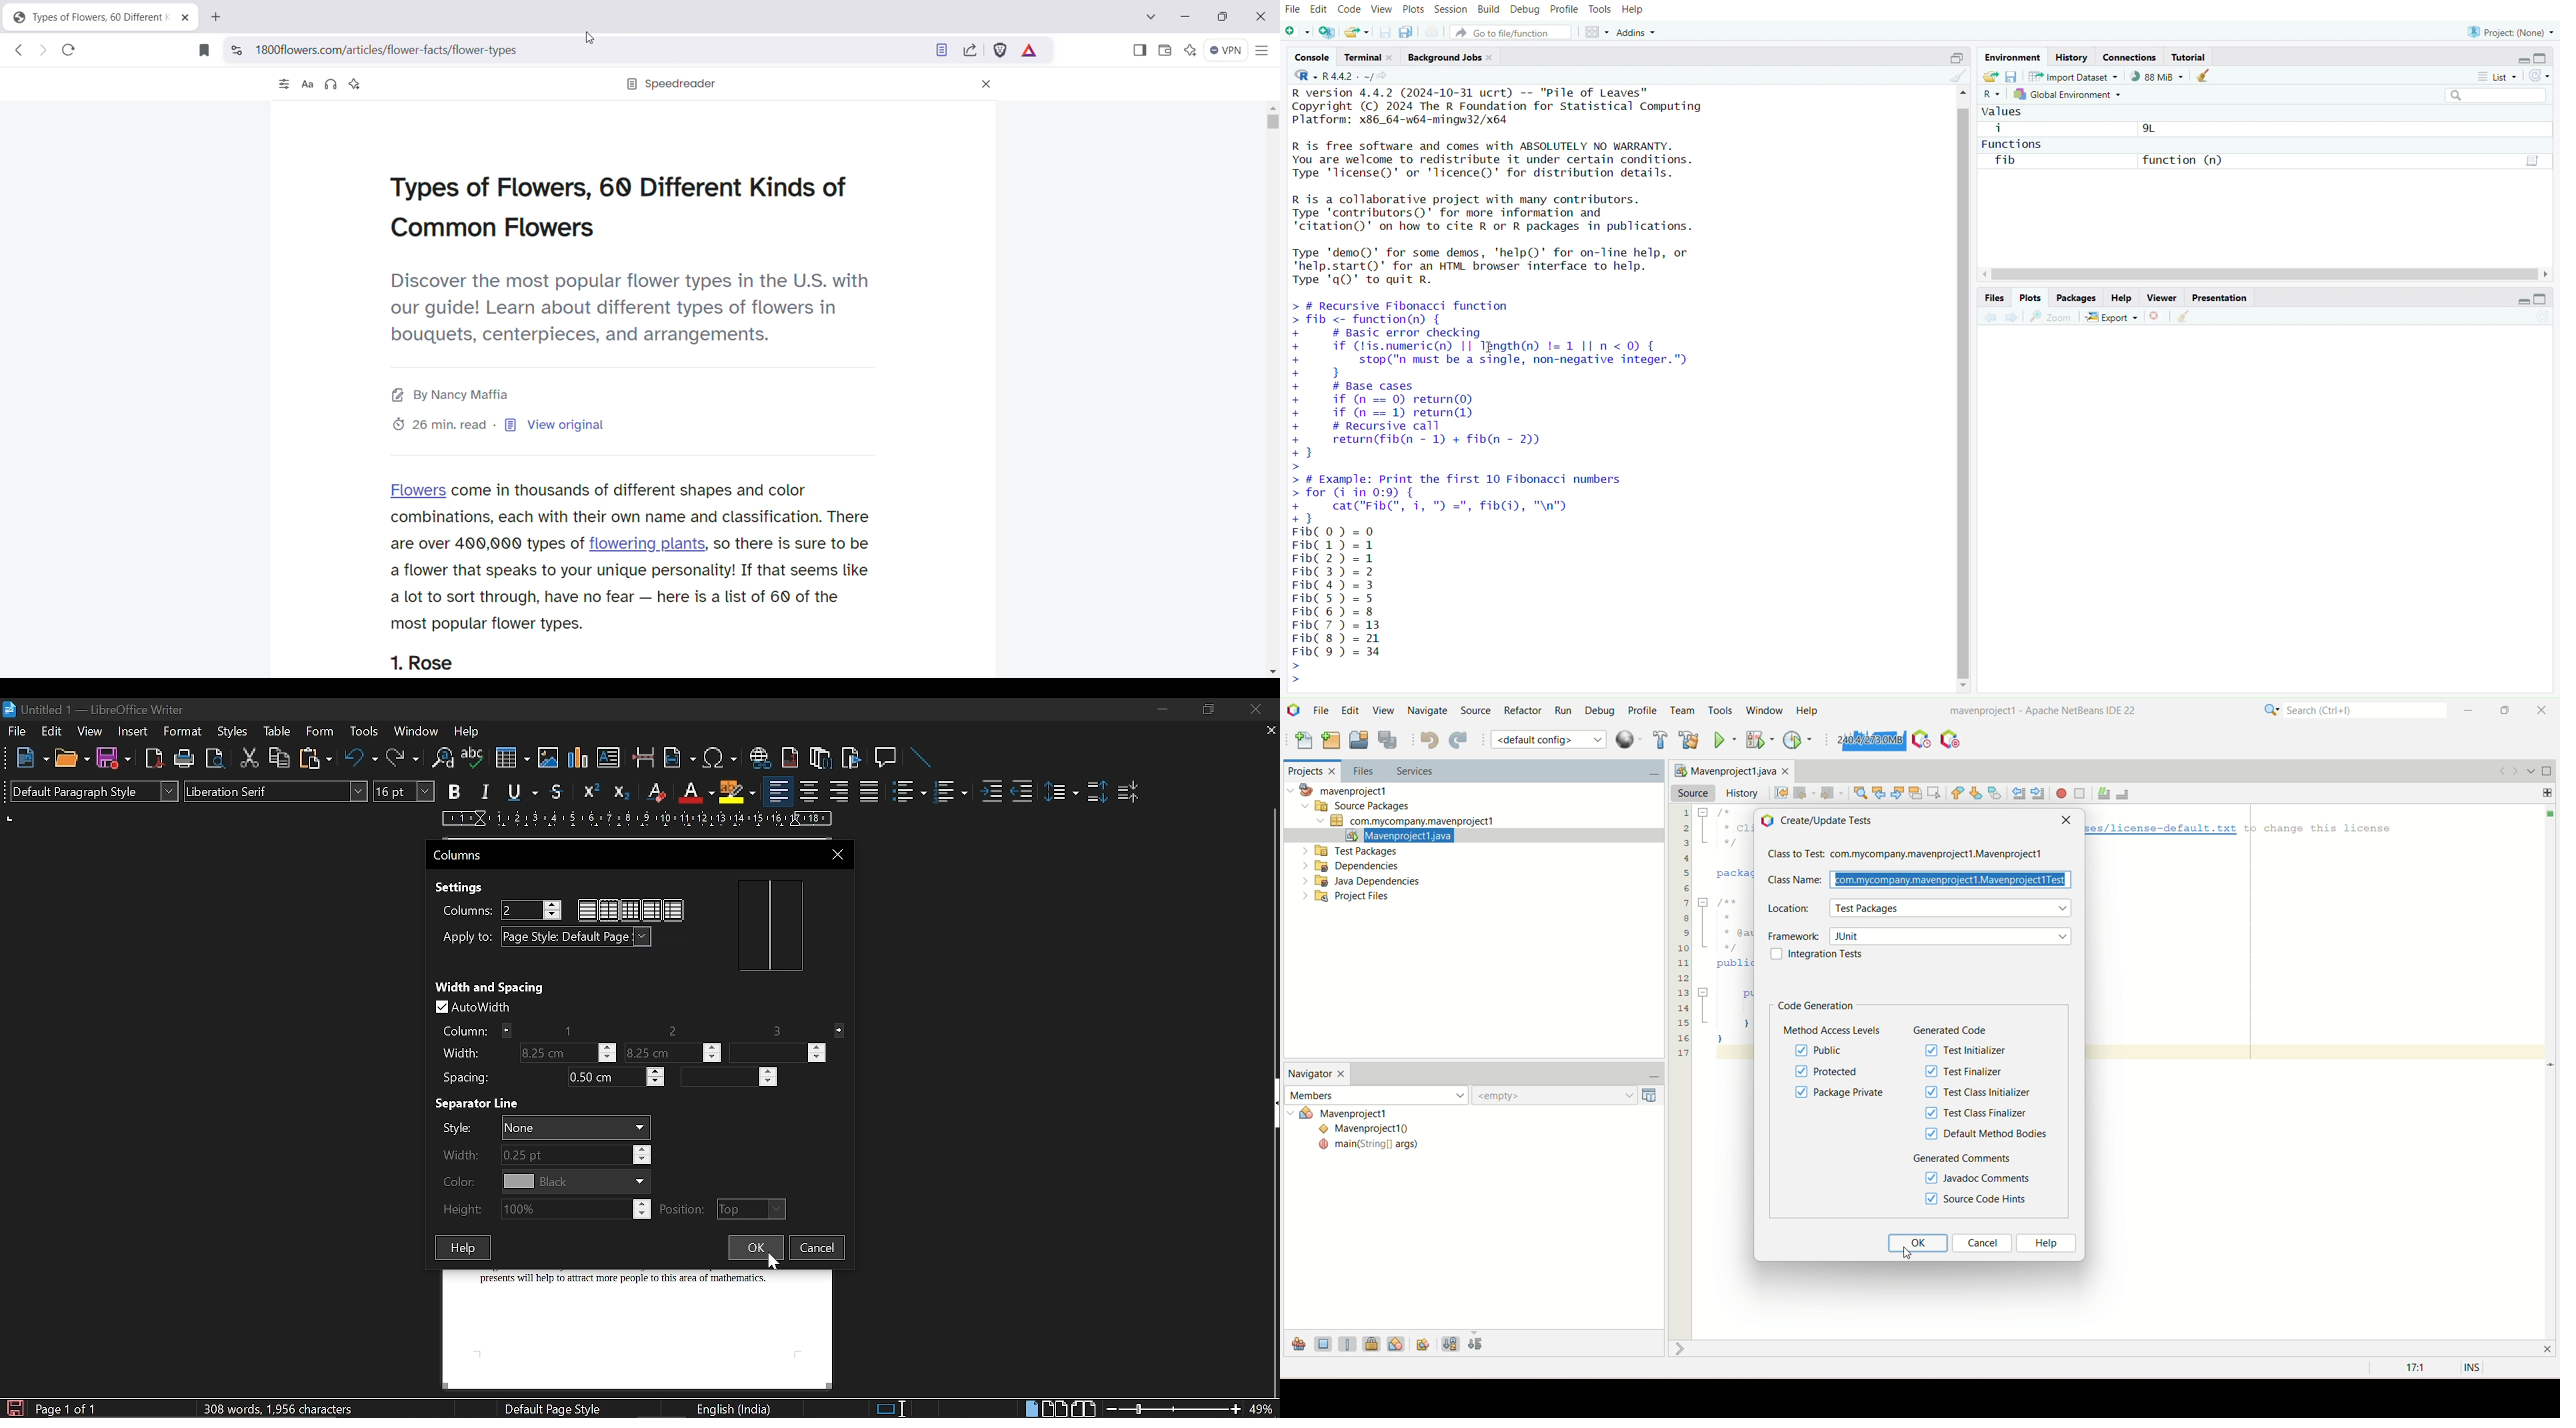 The width and height of the screenshot is (2576, 1428). I want to click on Book view, so click(1085, 1407).